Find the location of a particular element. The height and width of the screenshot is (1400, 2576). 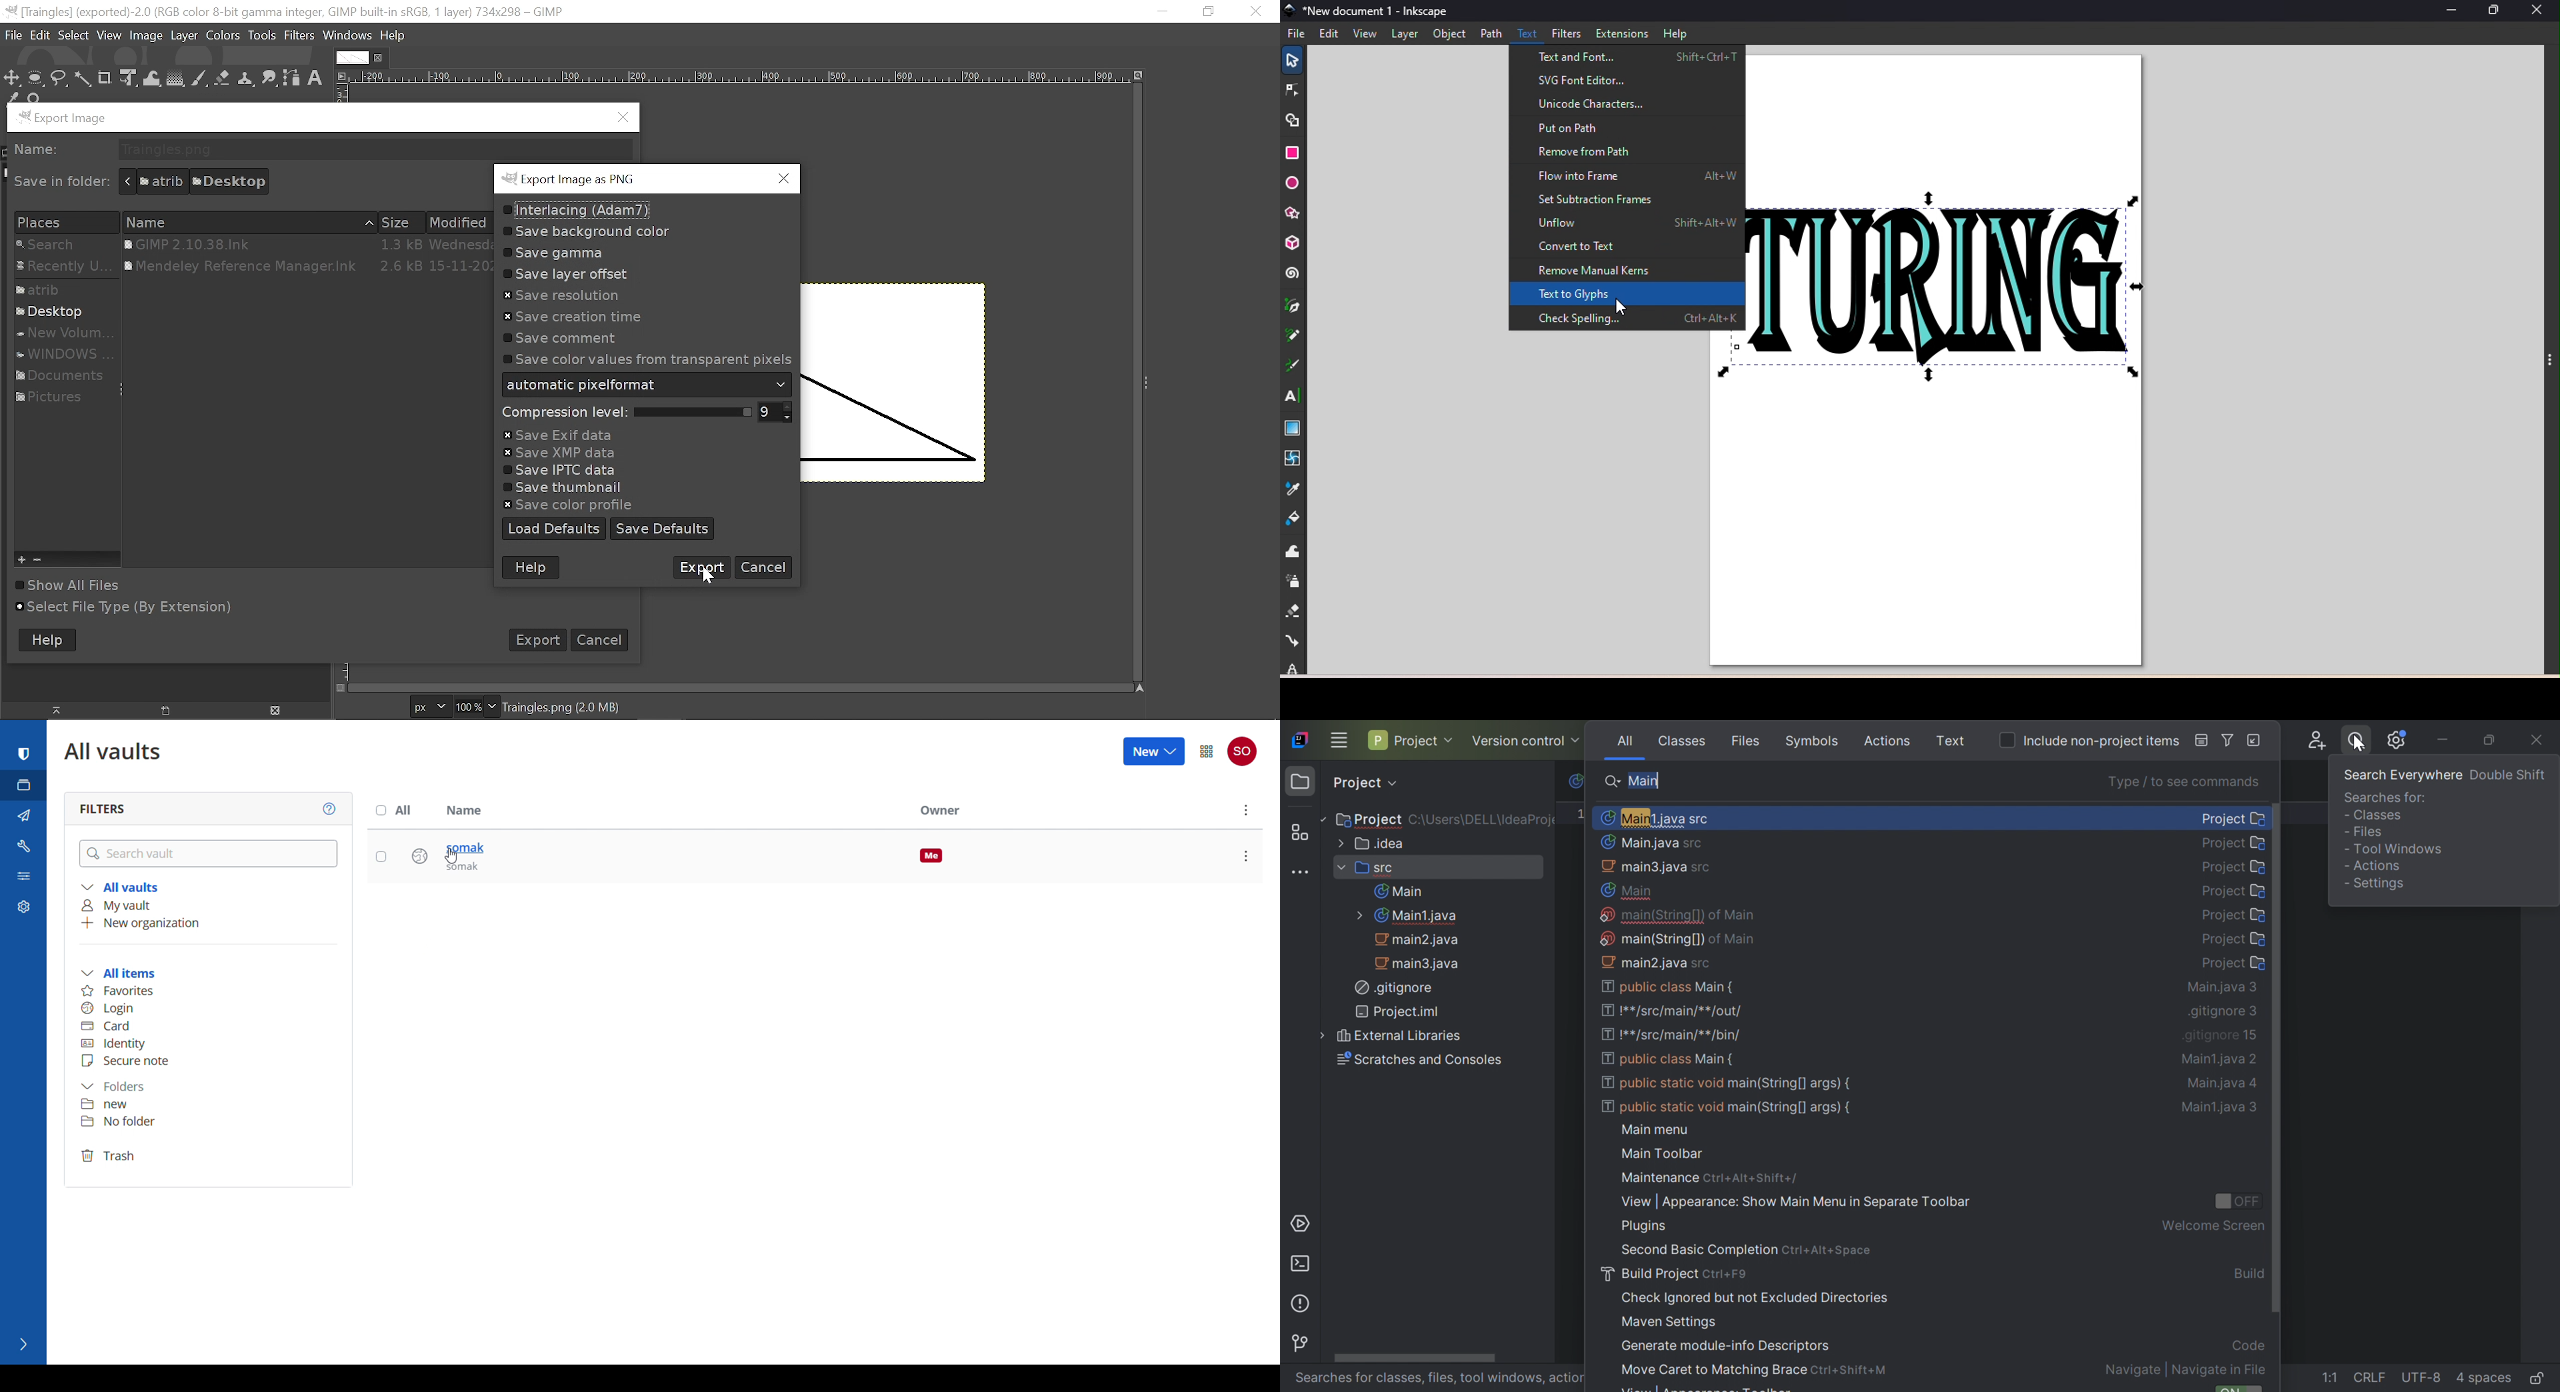

Places is located at coordinates (59, 223).